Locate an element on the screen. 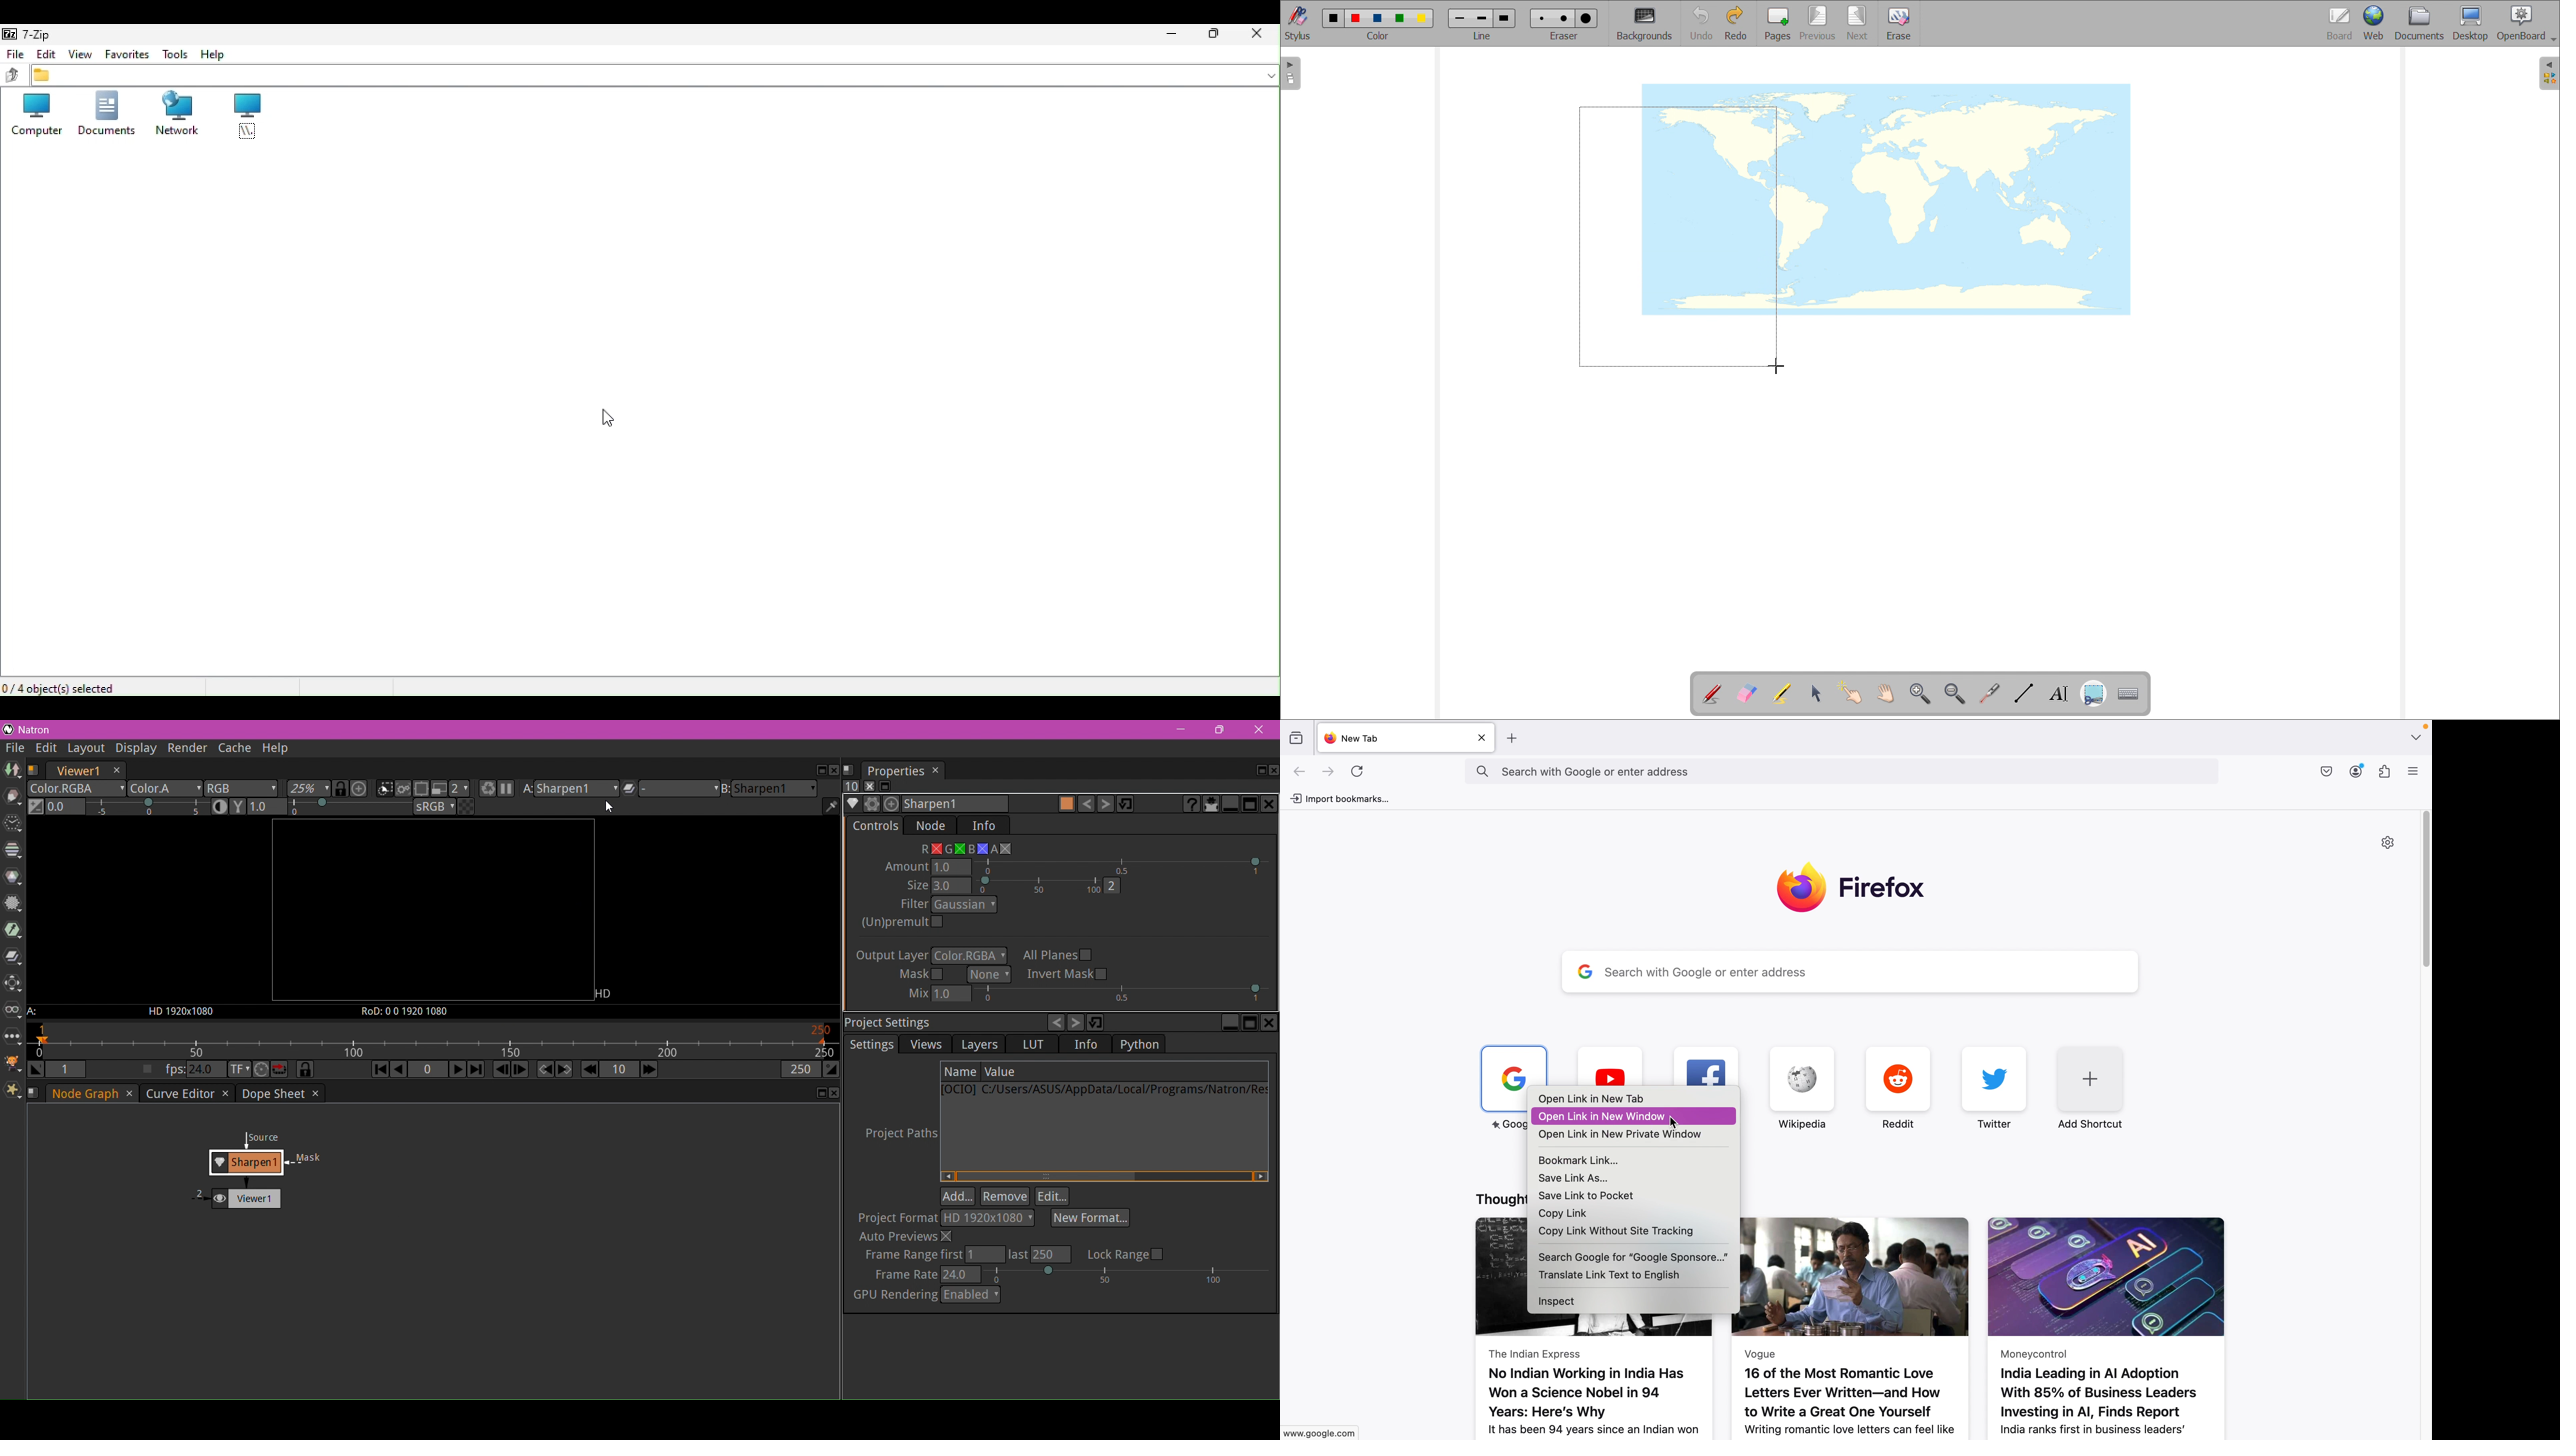 Image resolution: width=2576 pixels, height=1456 pixels. blue is located at coordinates (1378, 19).